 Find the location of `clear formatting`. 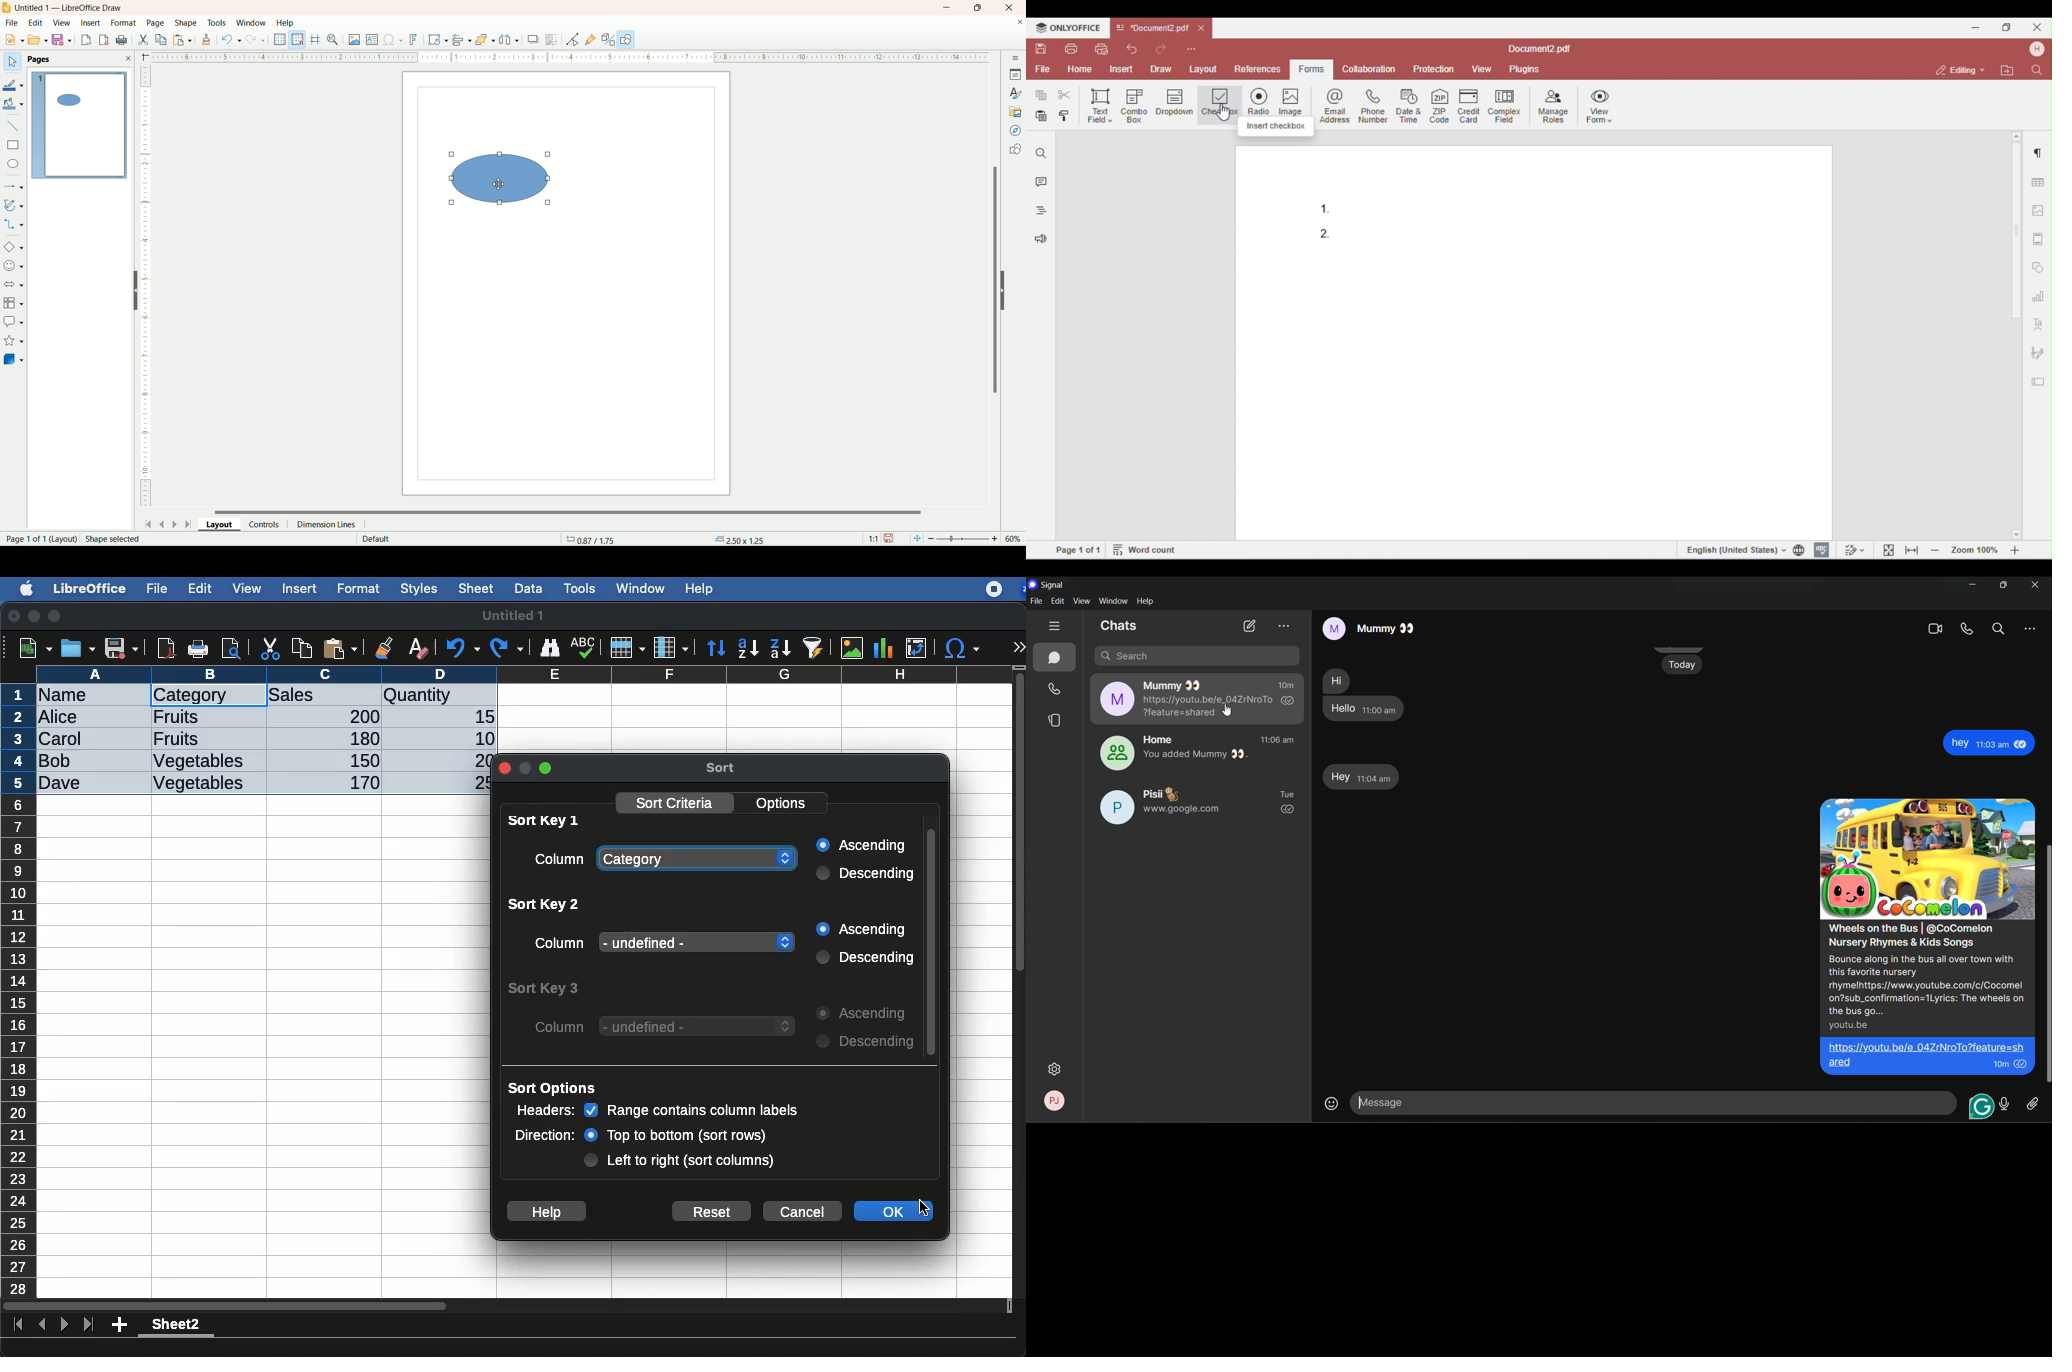

clear formatting is located at coordinates (417, 649).